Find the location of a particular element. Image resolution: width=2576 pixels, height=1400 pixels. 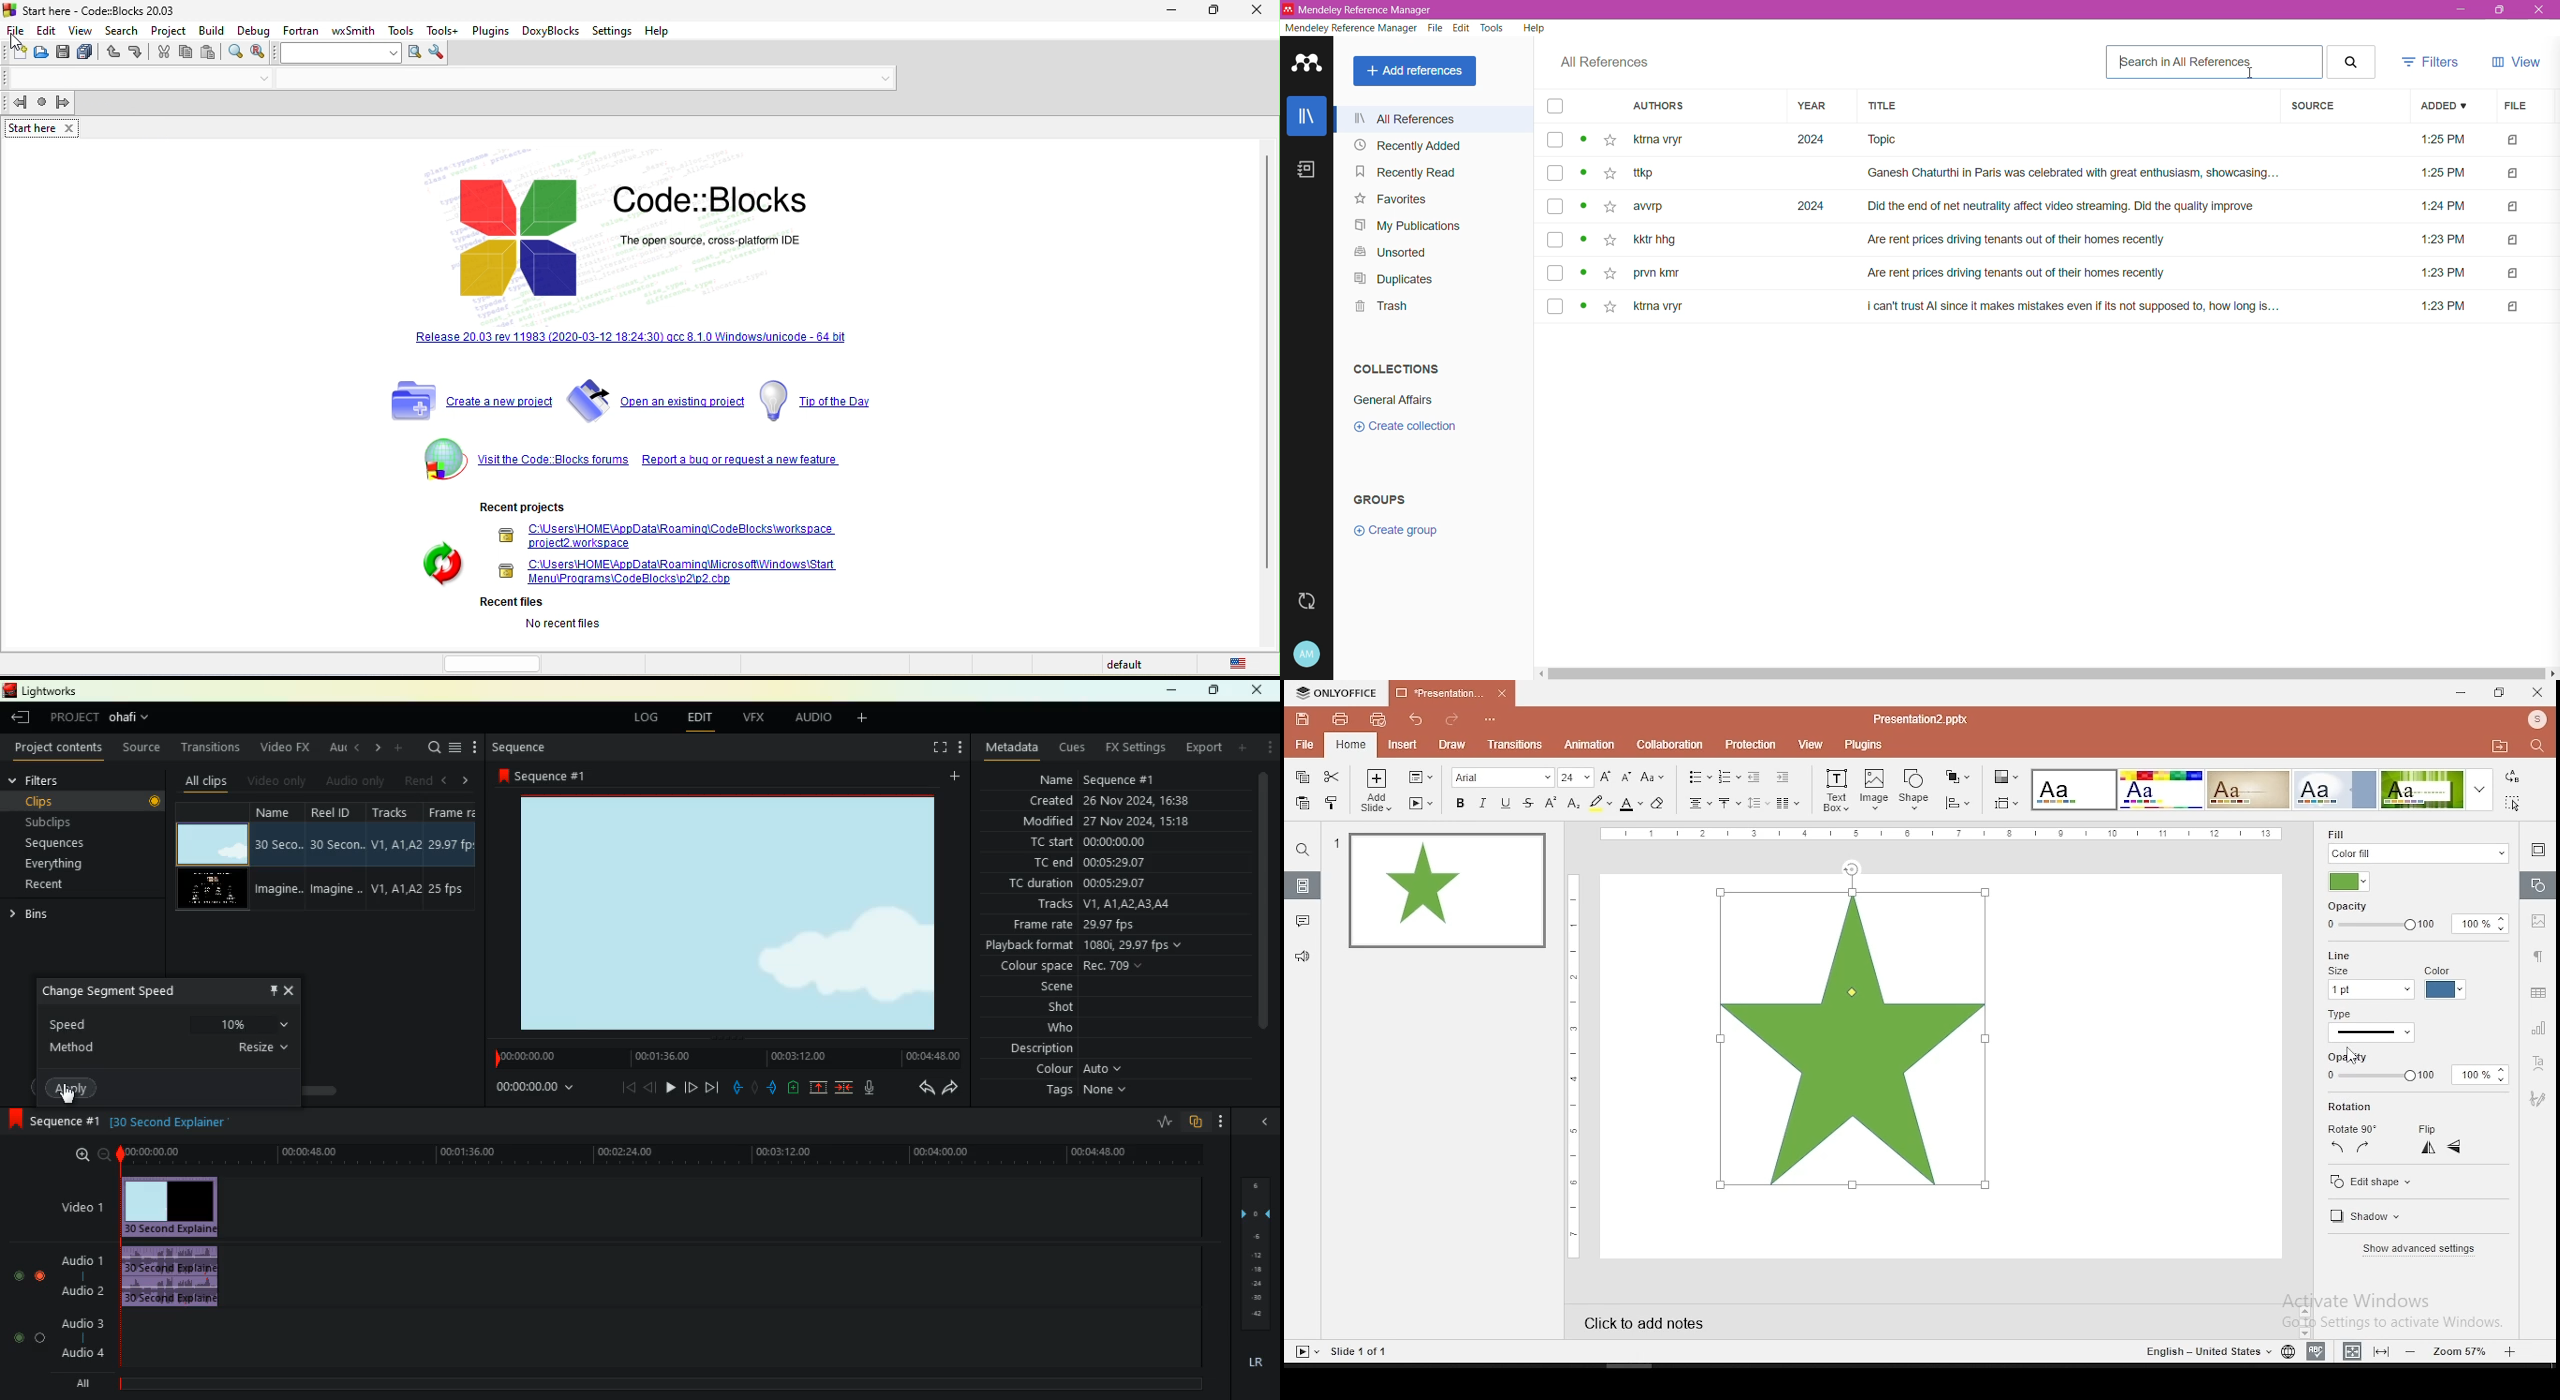

customize quick access toolbar is located at coordinates (1491, 716).